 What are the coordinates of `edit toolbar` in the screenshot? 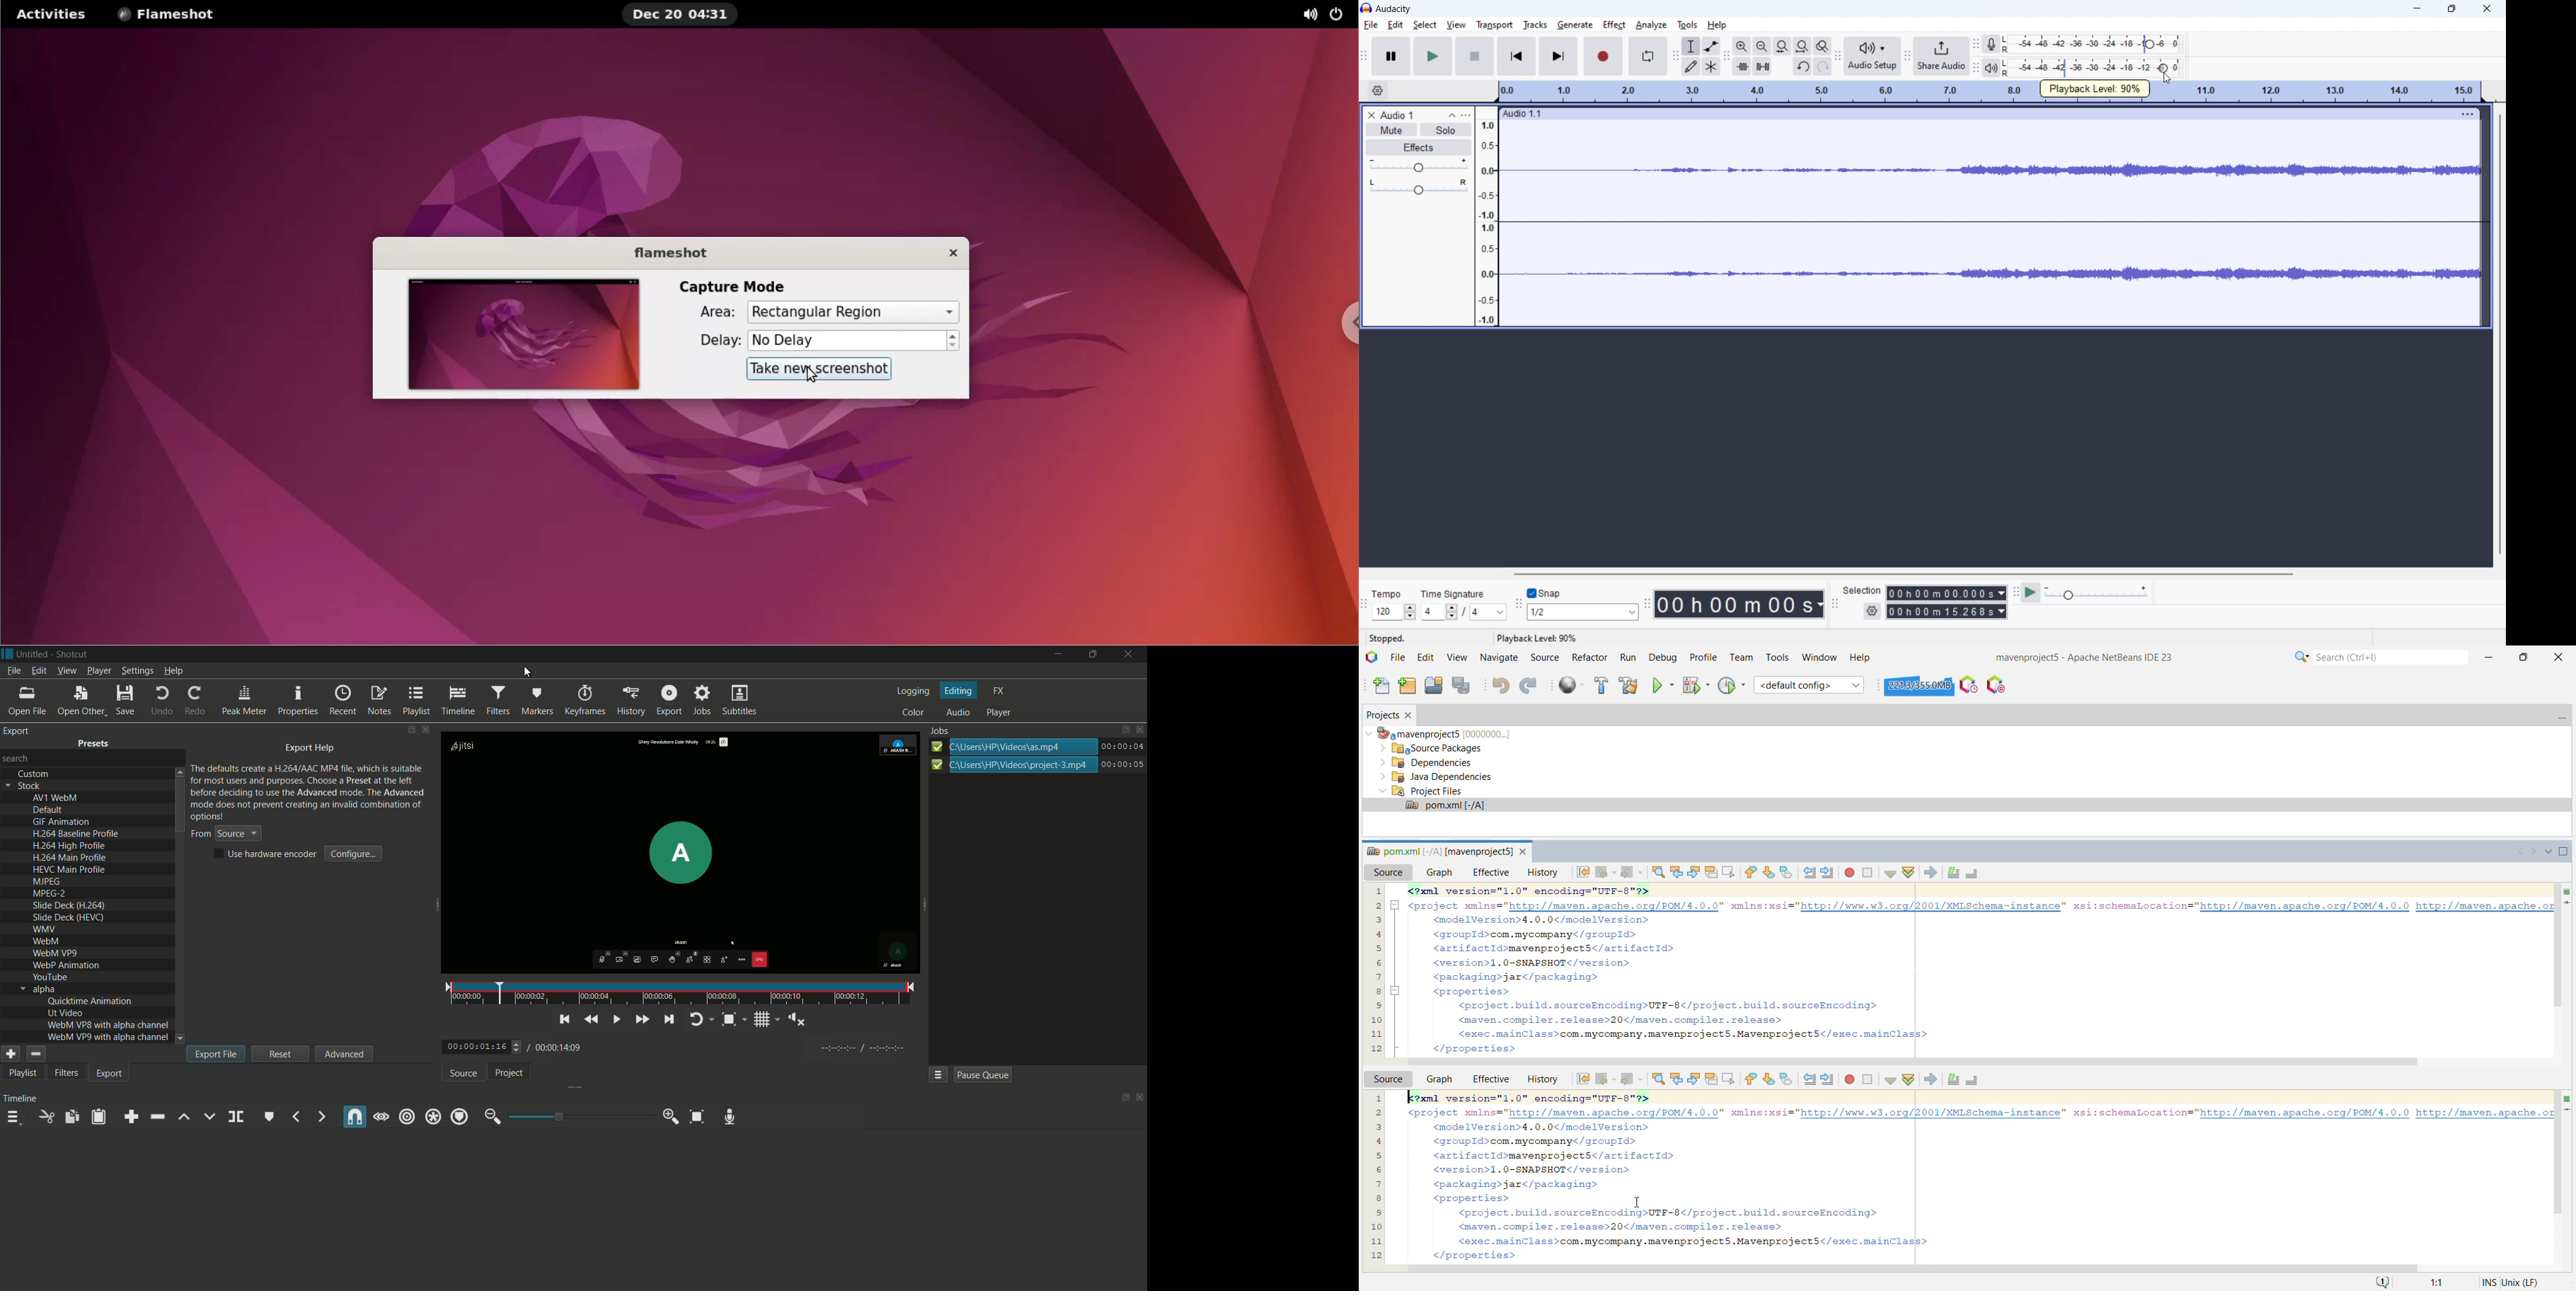 It's located at (1726, 56).